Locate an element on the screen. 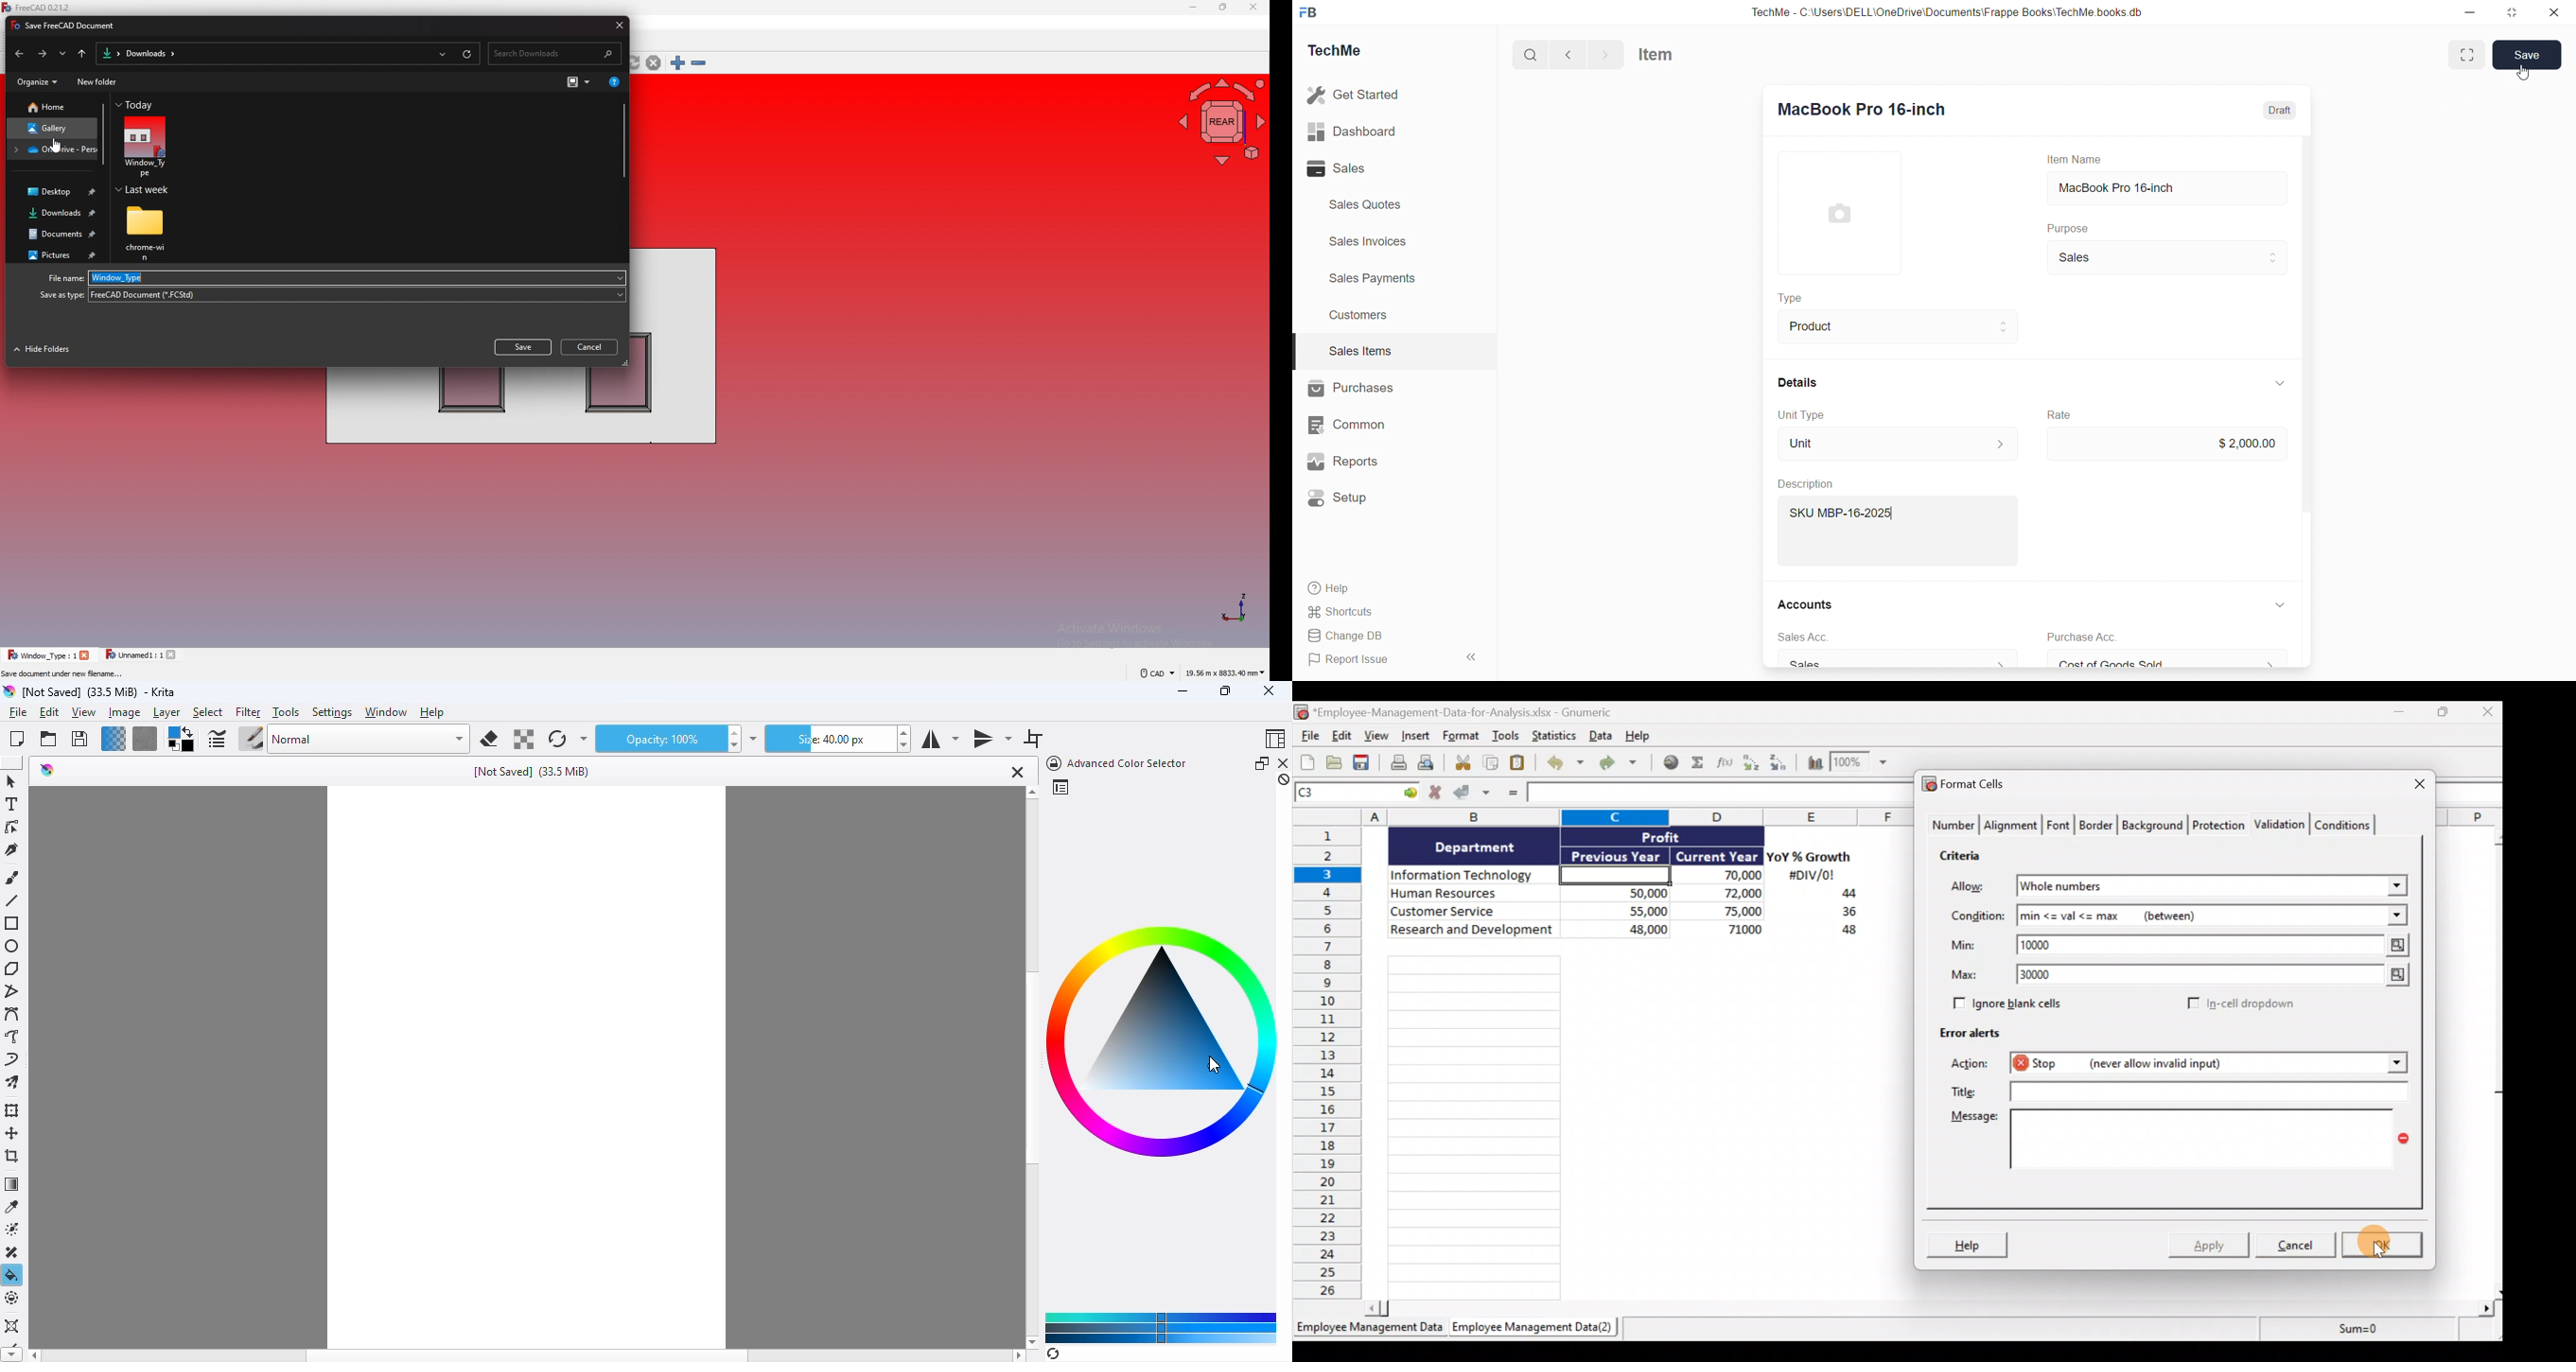  Common is located at coordinates (1350, 425).